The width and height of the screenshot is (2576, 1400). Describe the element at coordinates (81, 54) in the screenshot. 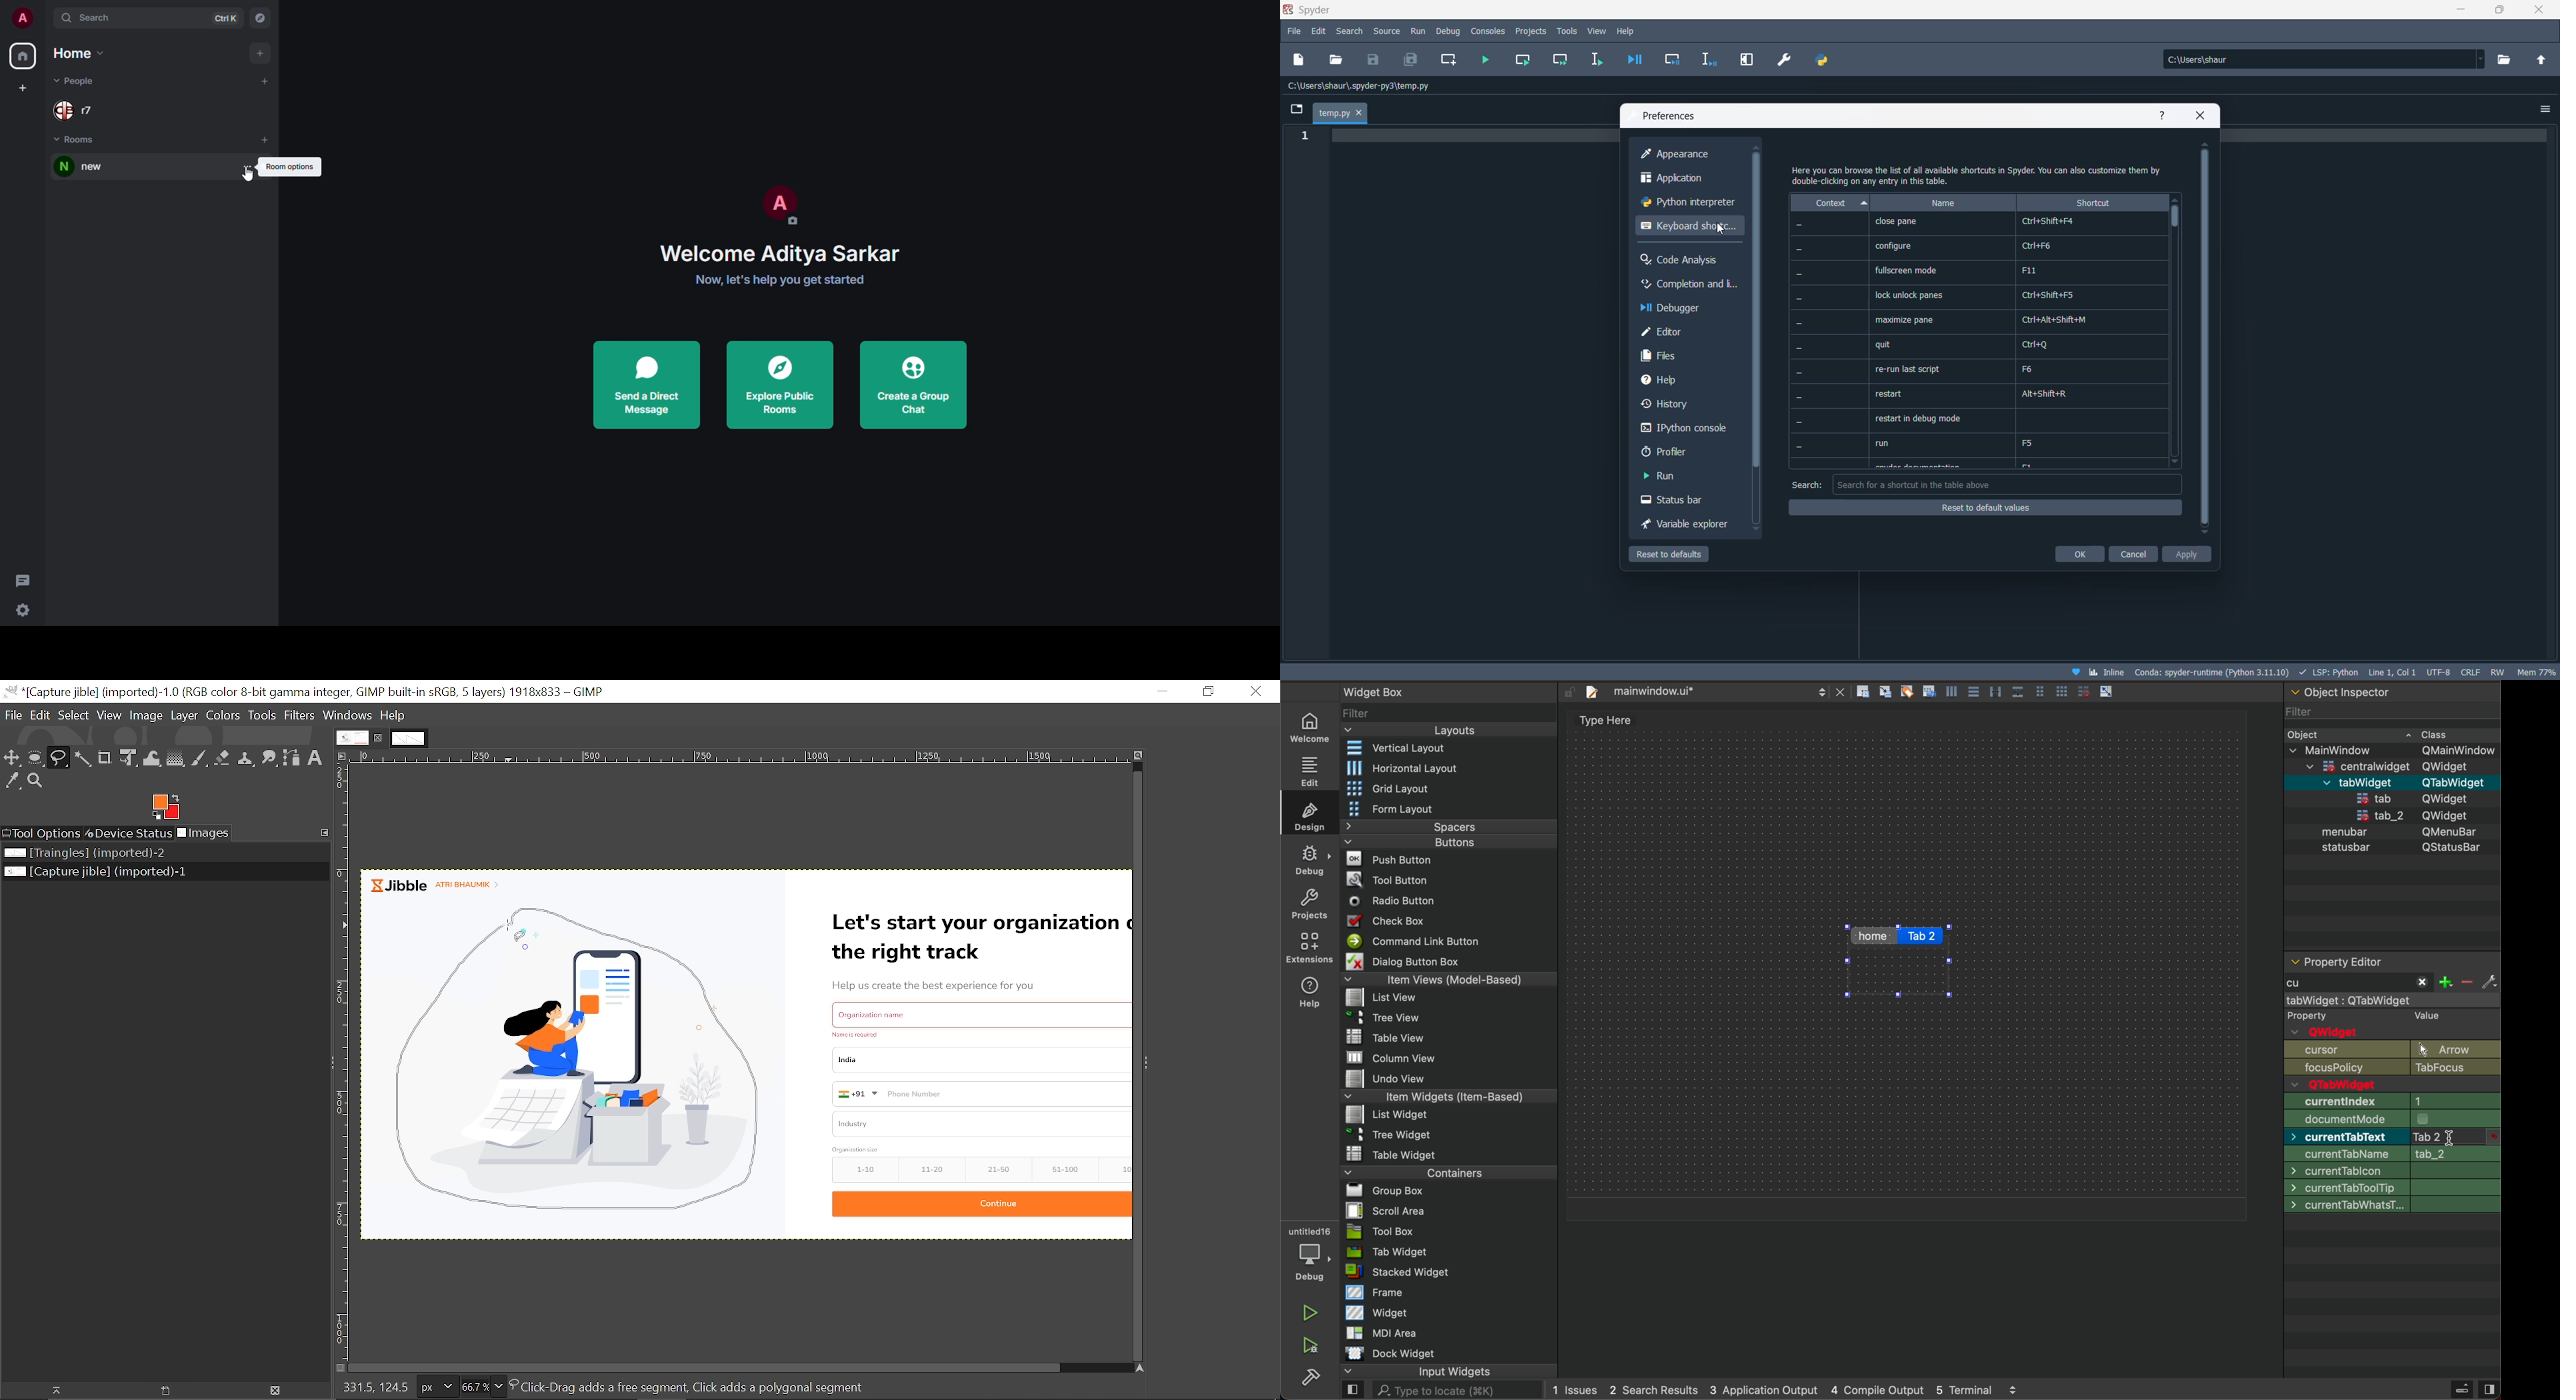

I see `home` at that location.